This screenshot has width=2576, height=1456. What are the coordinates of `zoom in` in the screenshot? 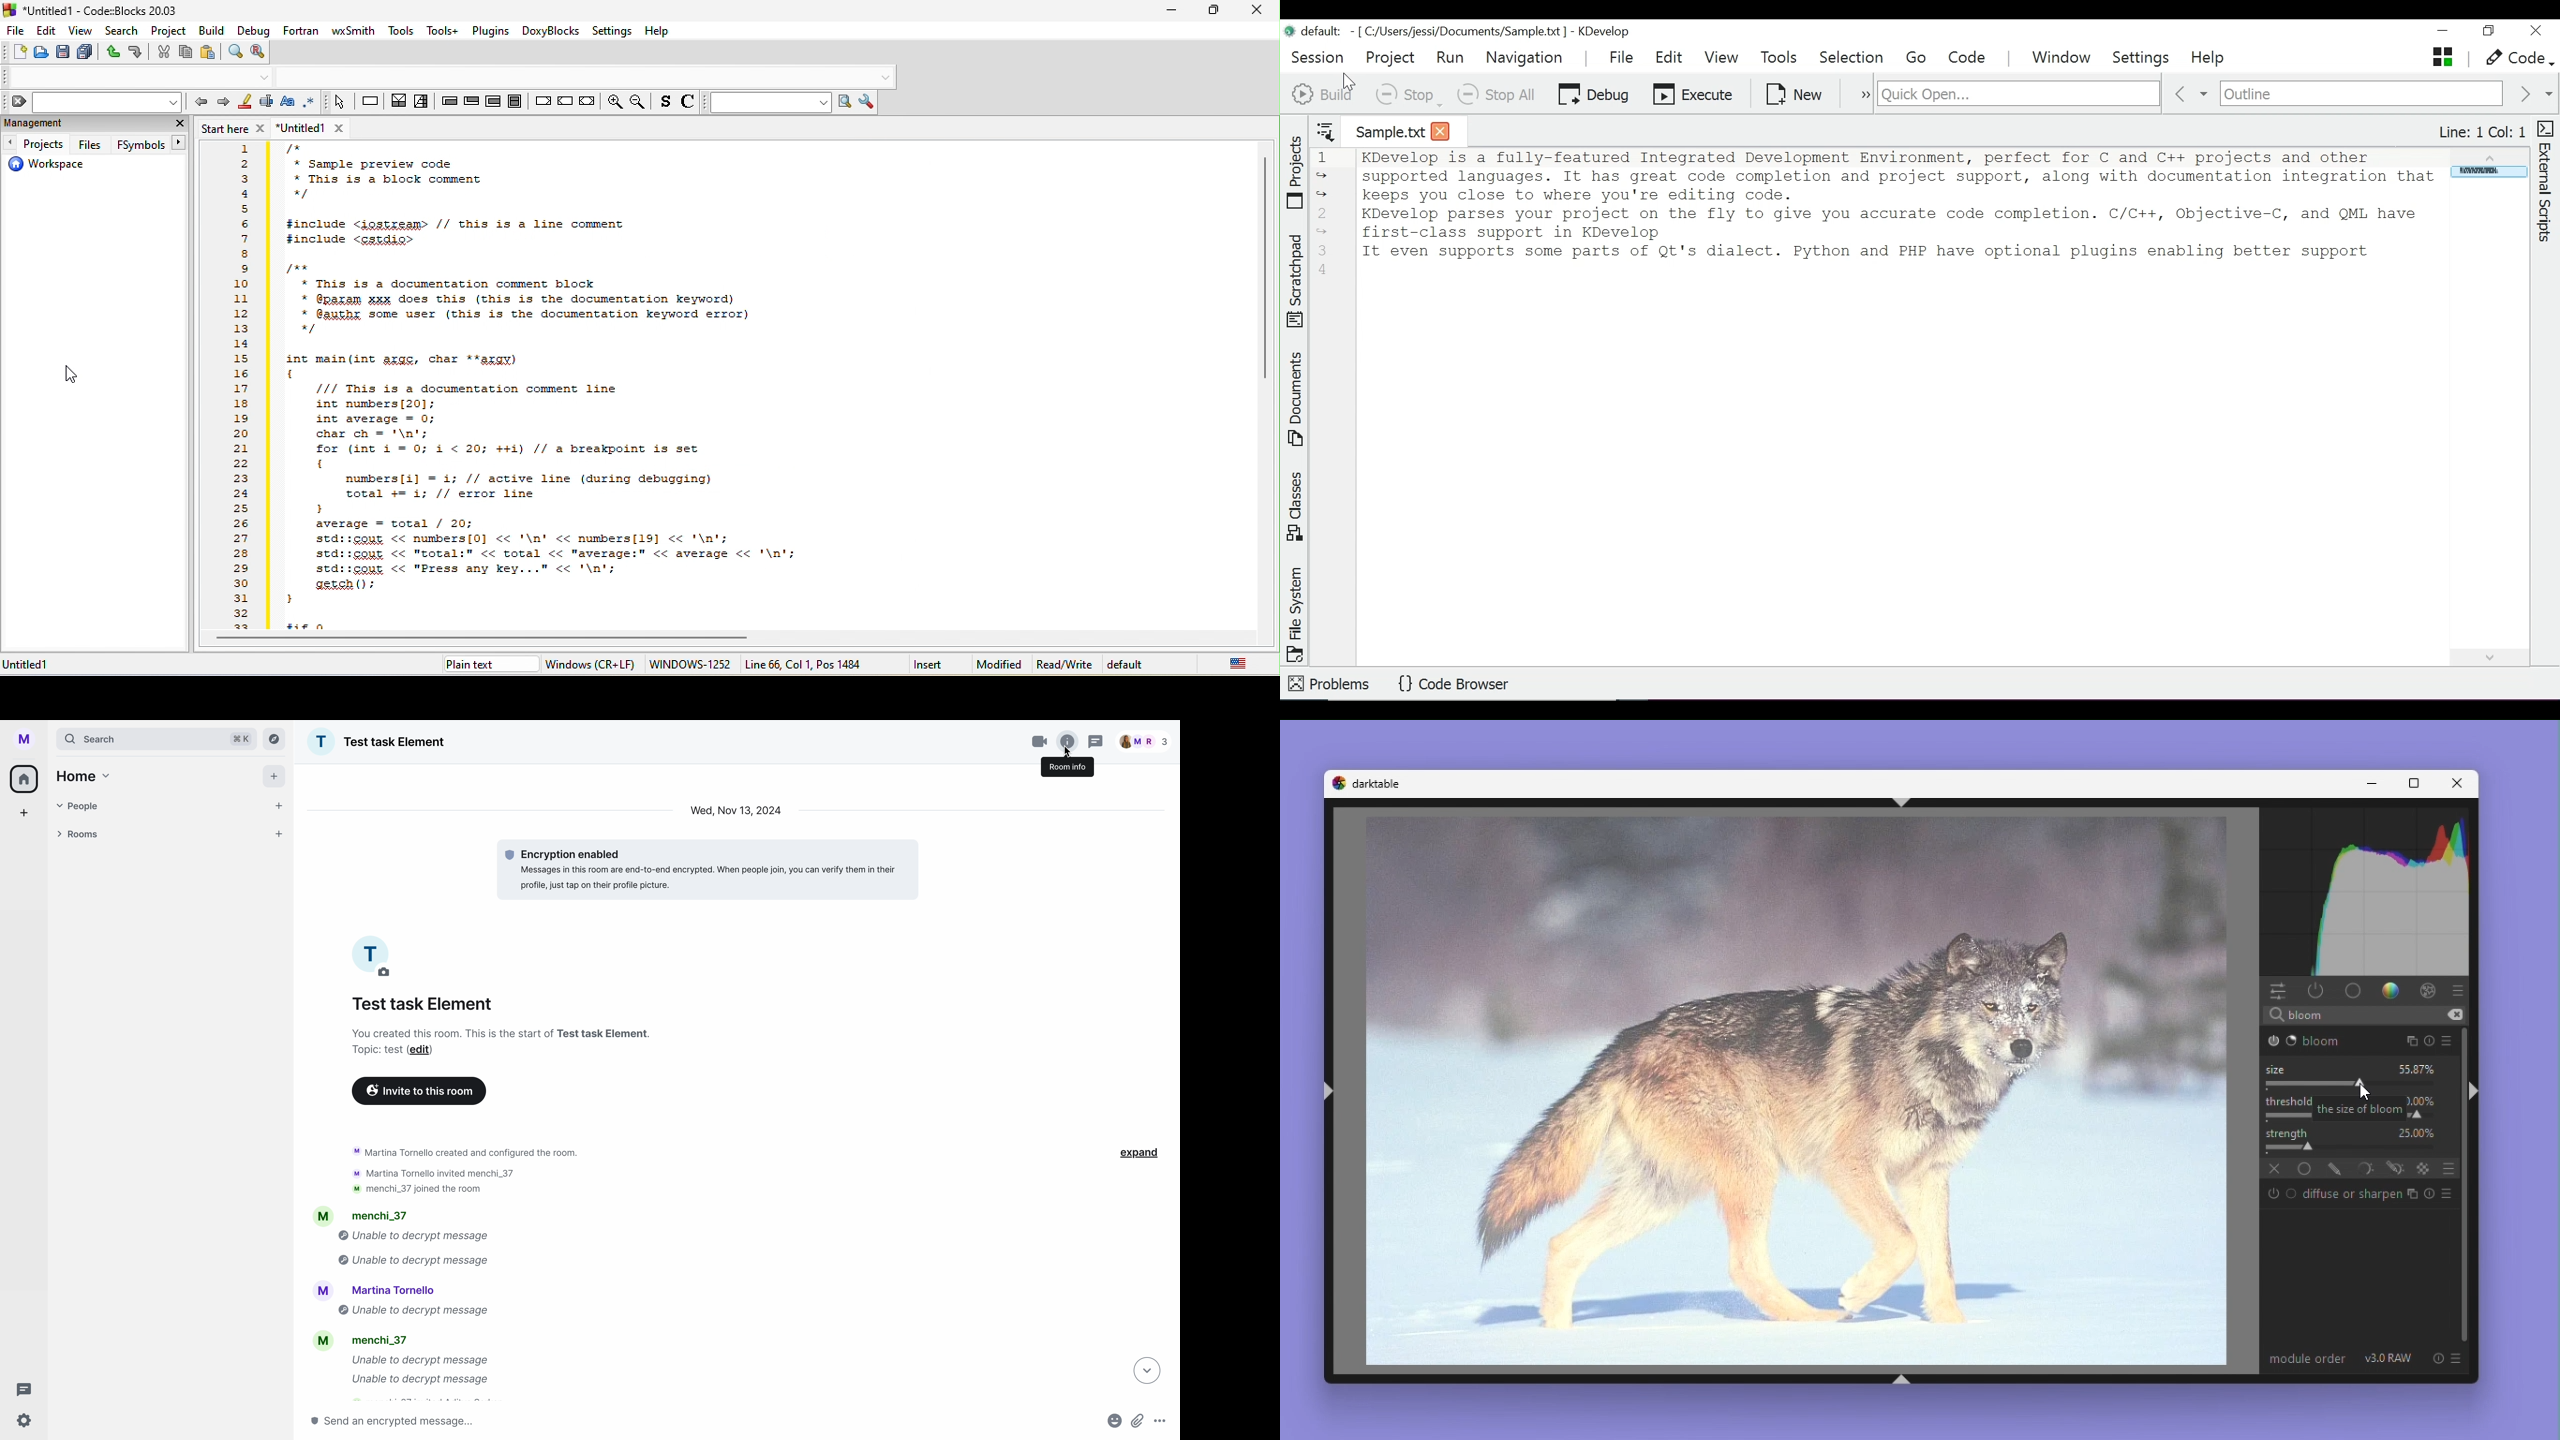 It's located at (614, 101).